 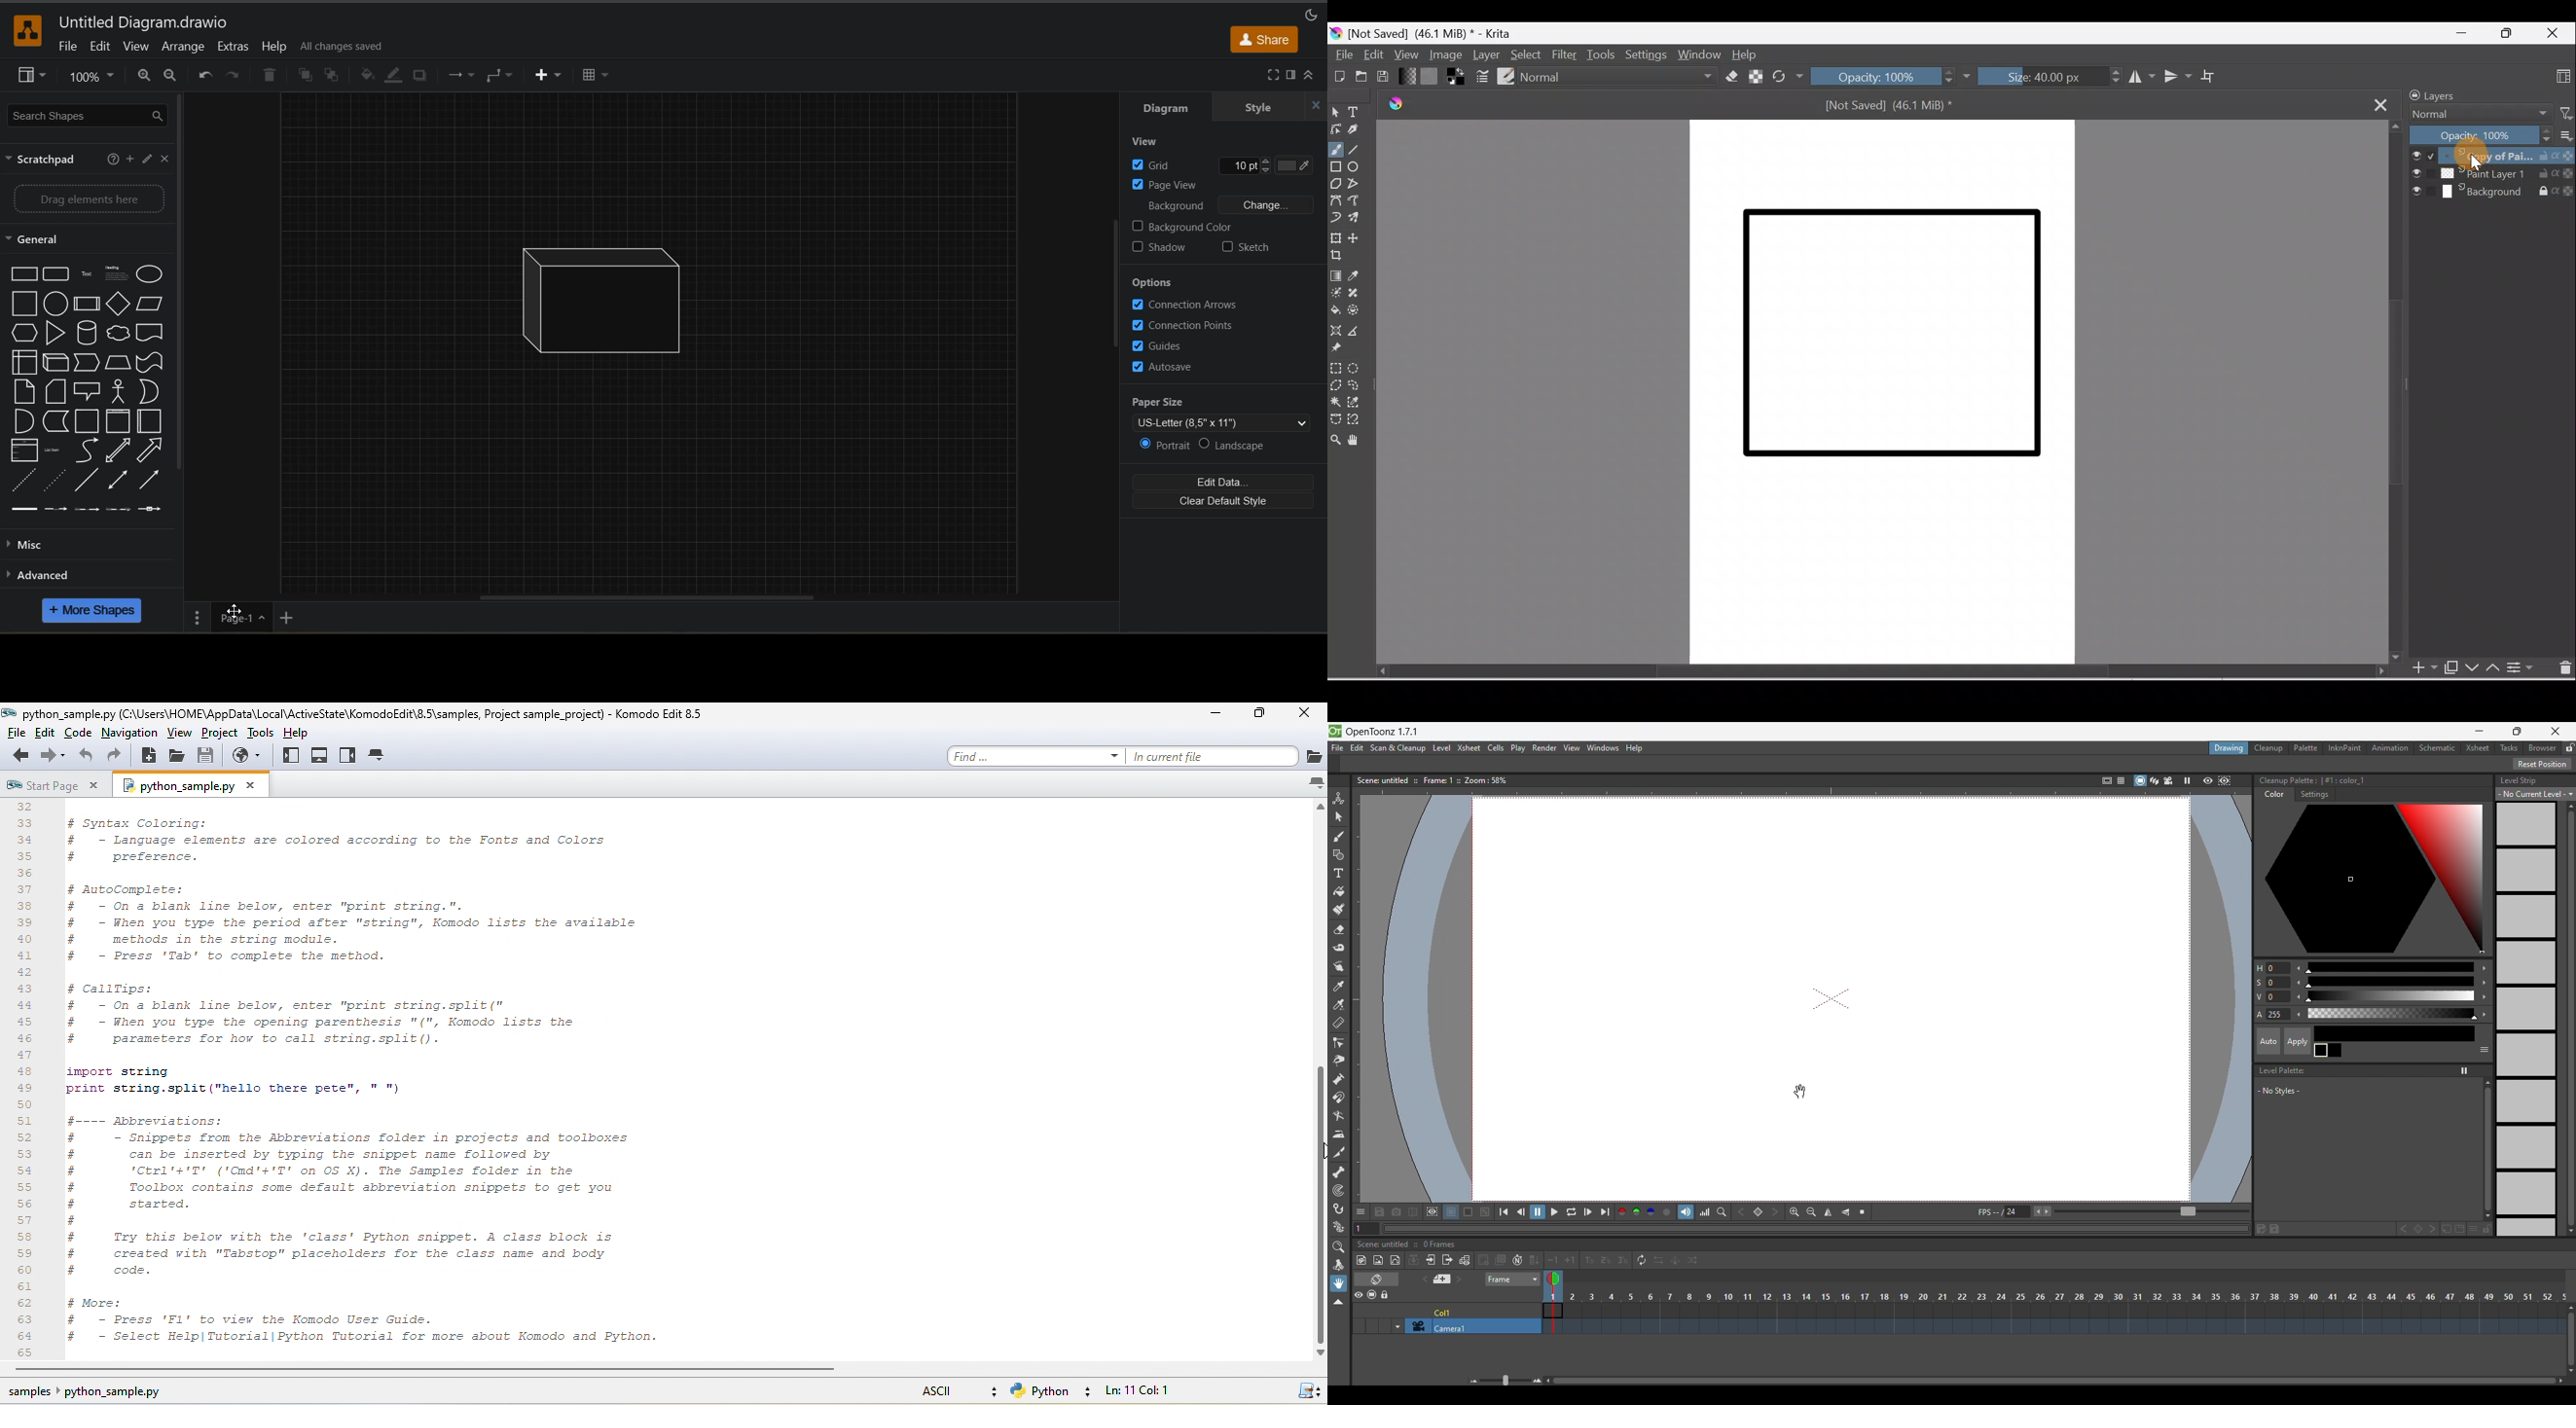 I want to click on to front, so click(x=306, y=77).